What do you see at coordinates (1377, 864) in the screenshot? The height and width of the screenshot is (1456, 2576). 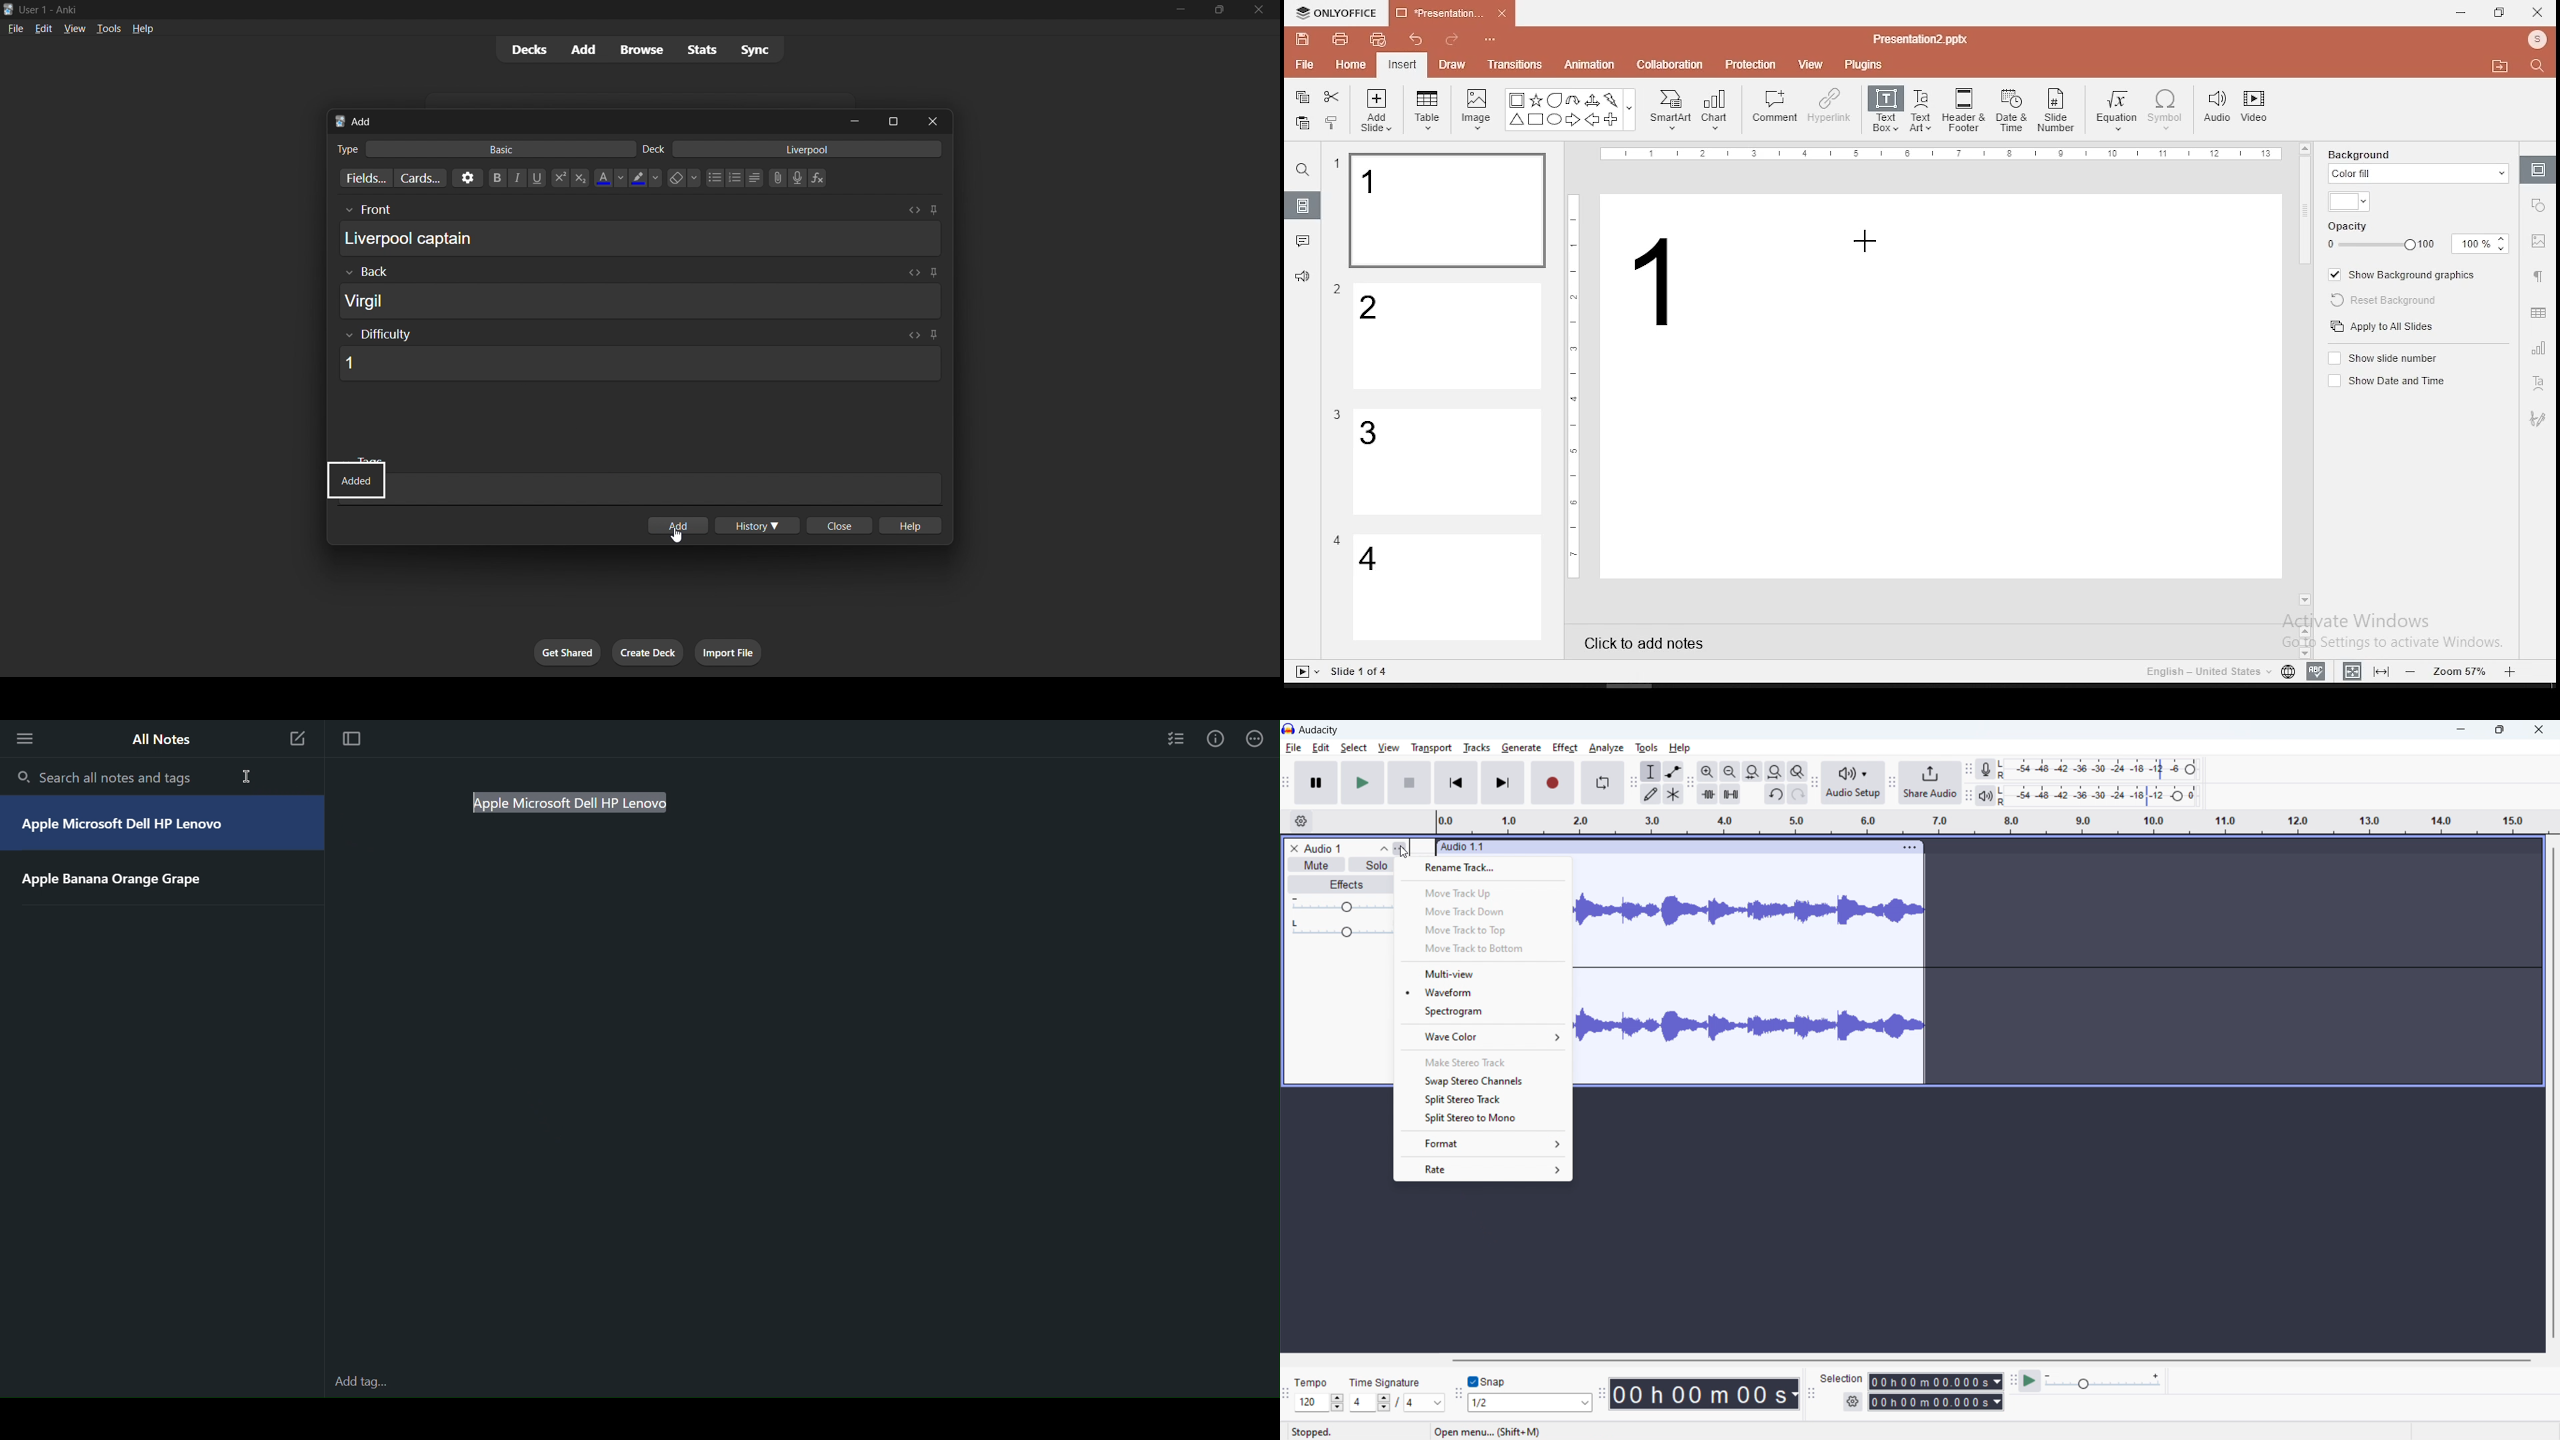 I see `solo` at bounding box center [1377, 864].